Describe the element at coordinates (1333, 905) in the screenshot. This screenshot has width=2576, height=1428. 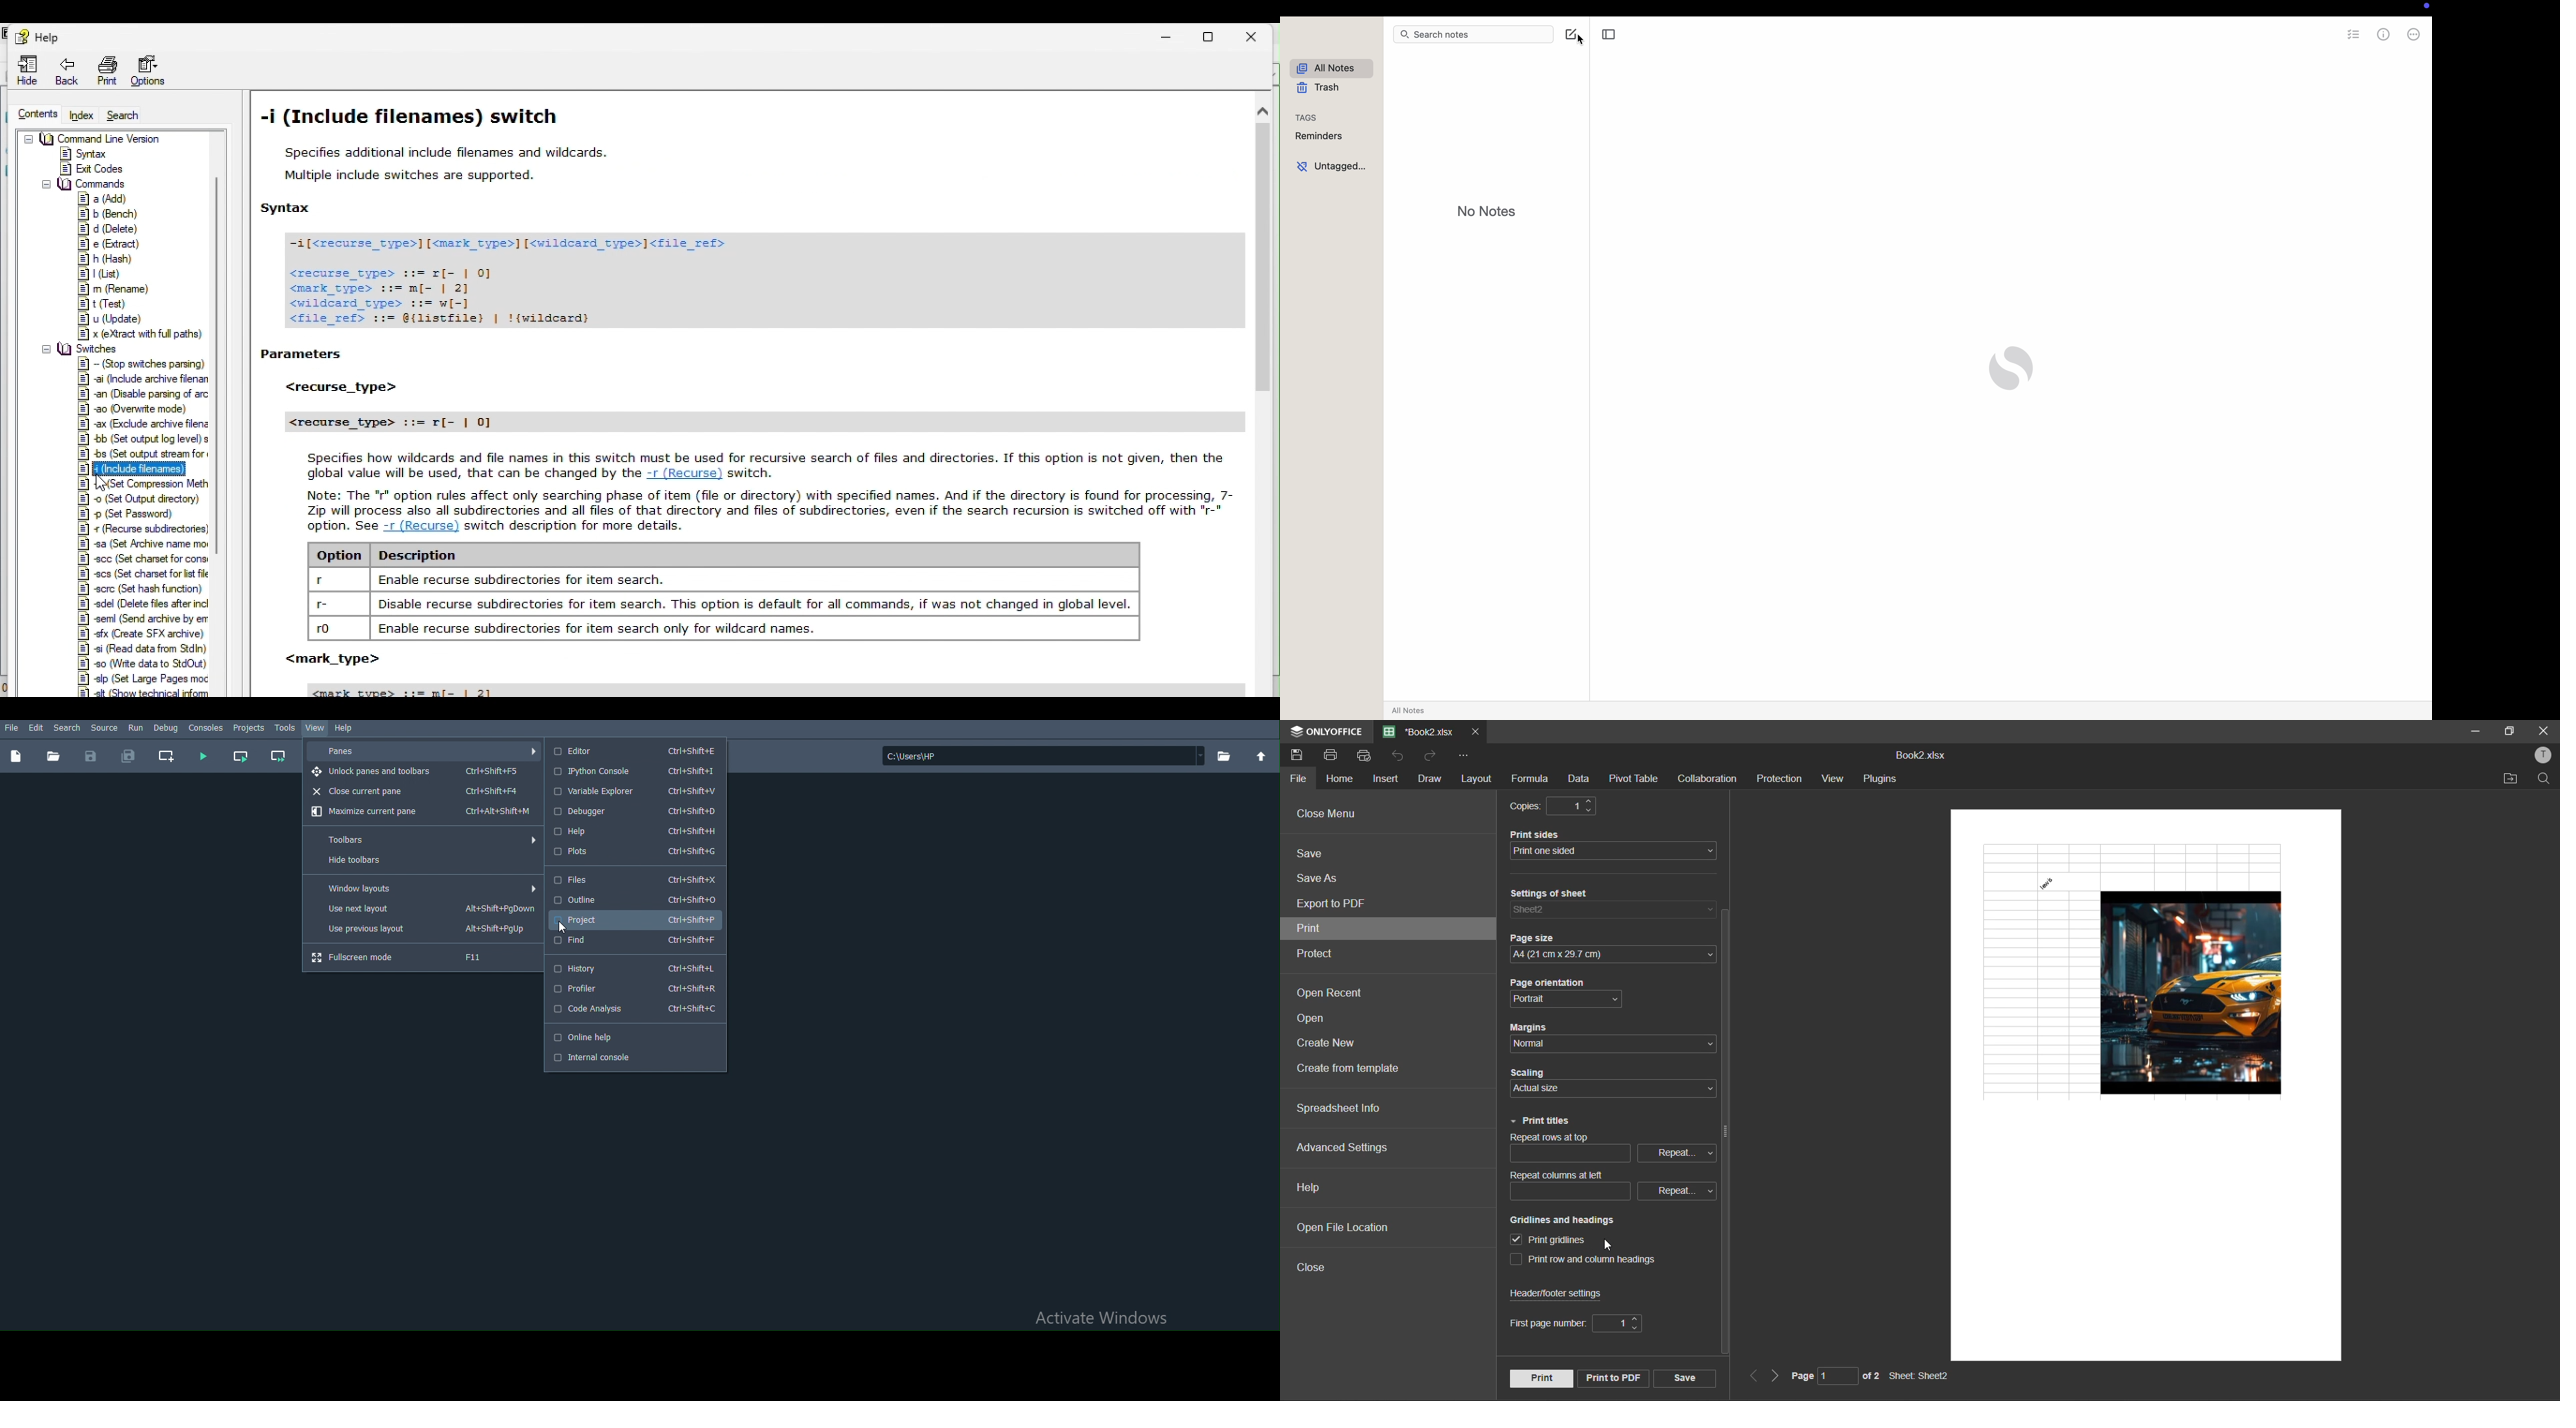
I see `export to pdf` at that location.